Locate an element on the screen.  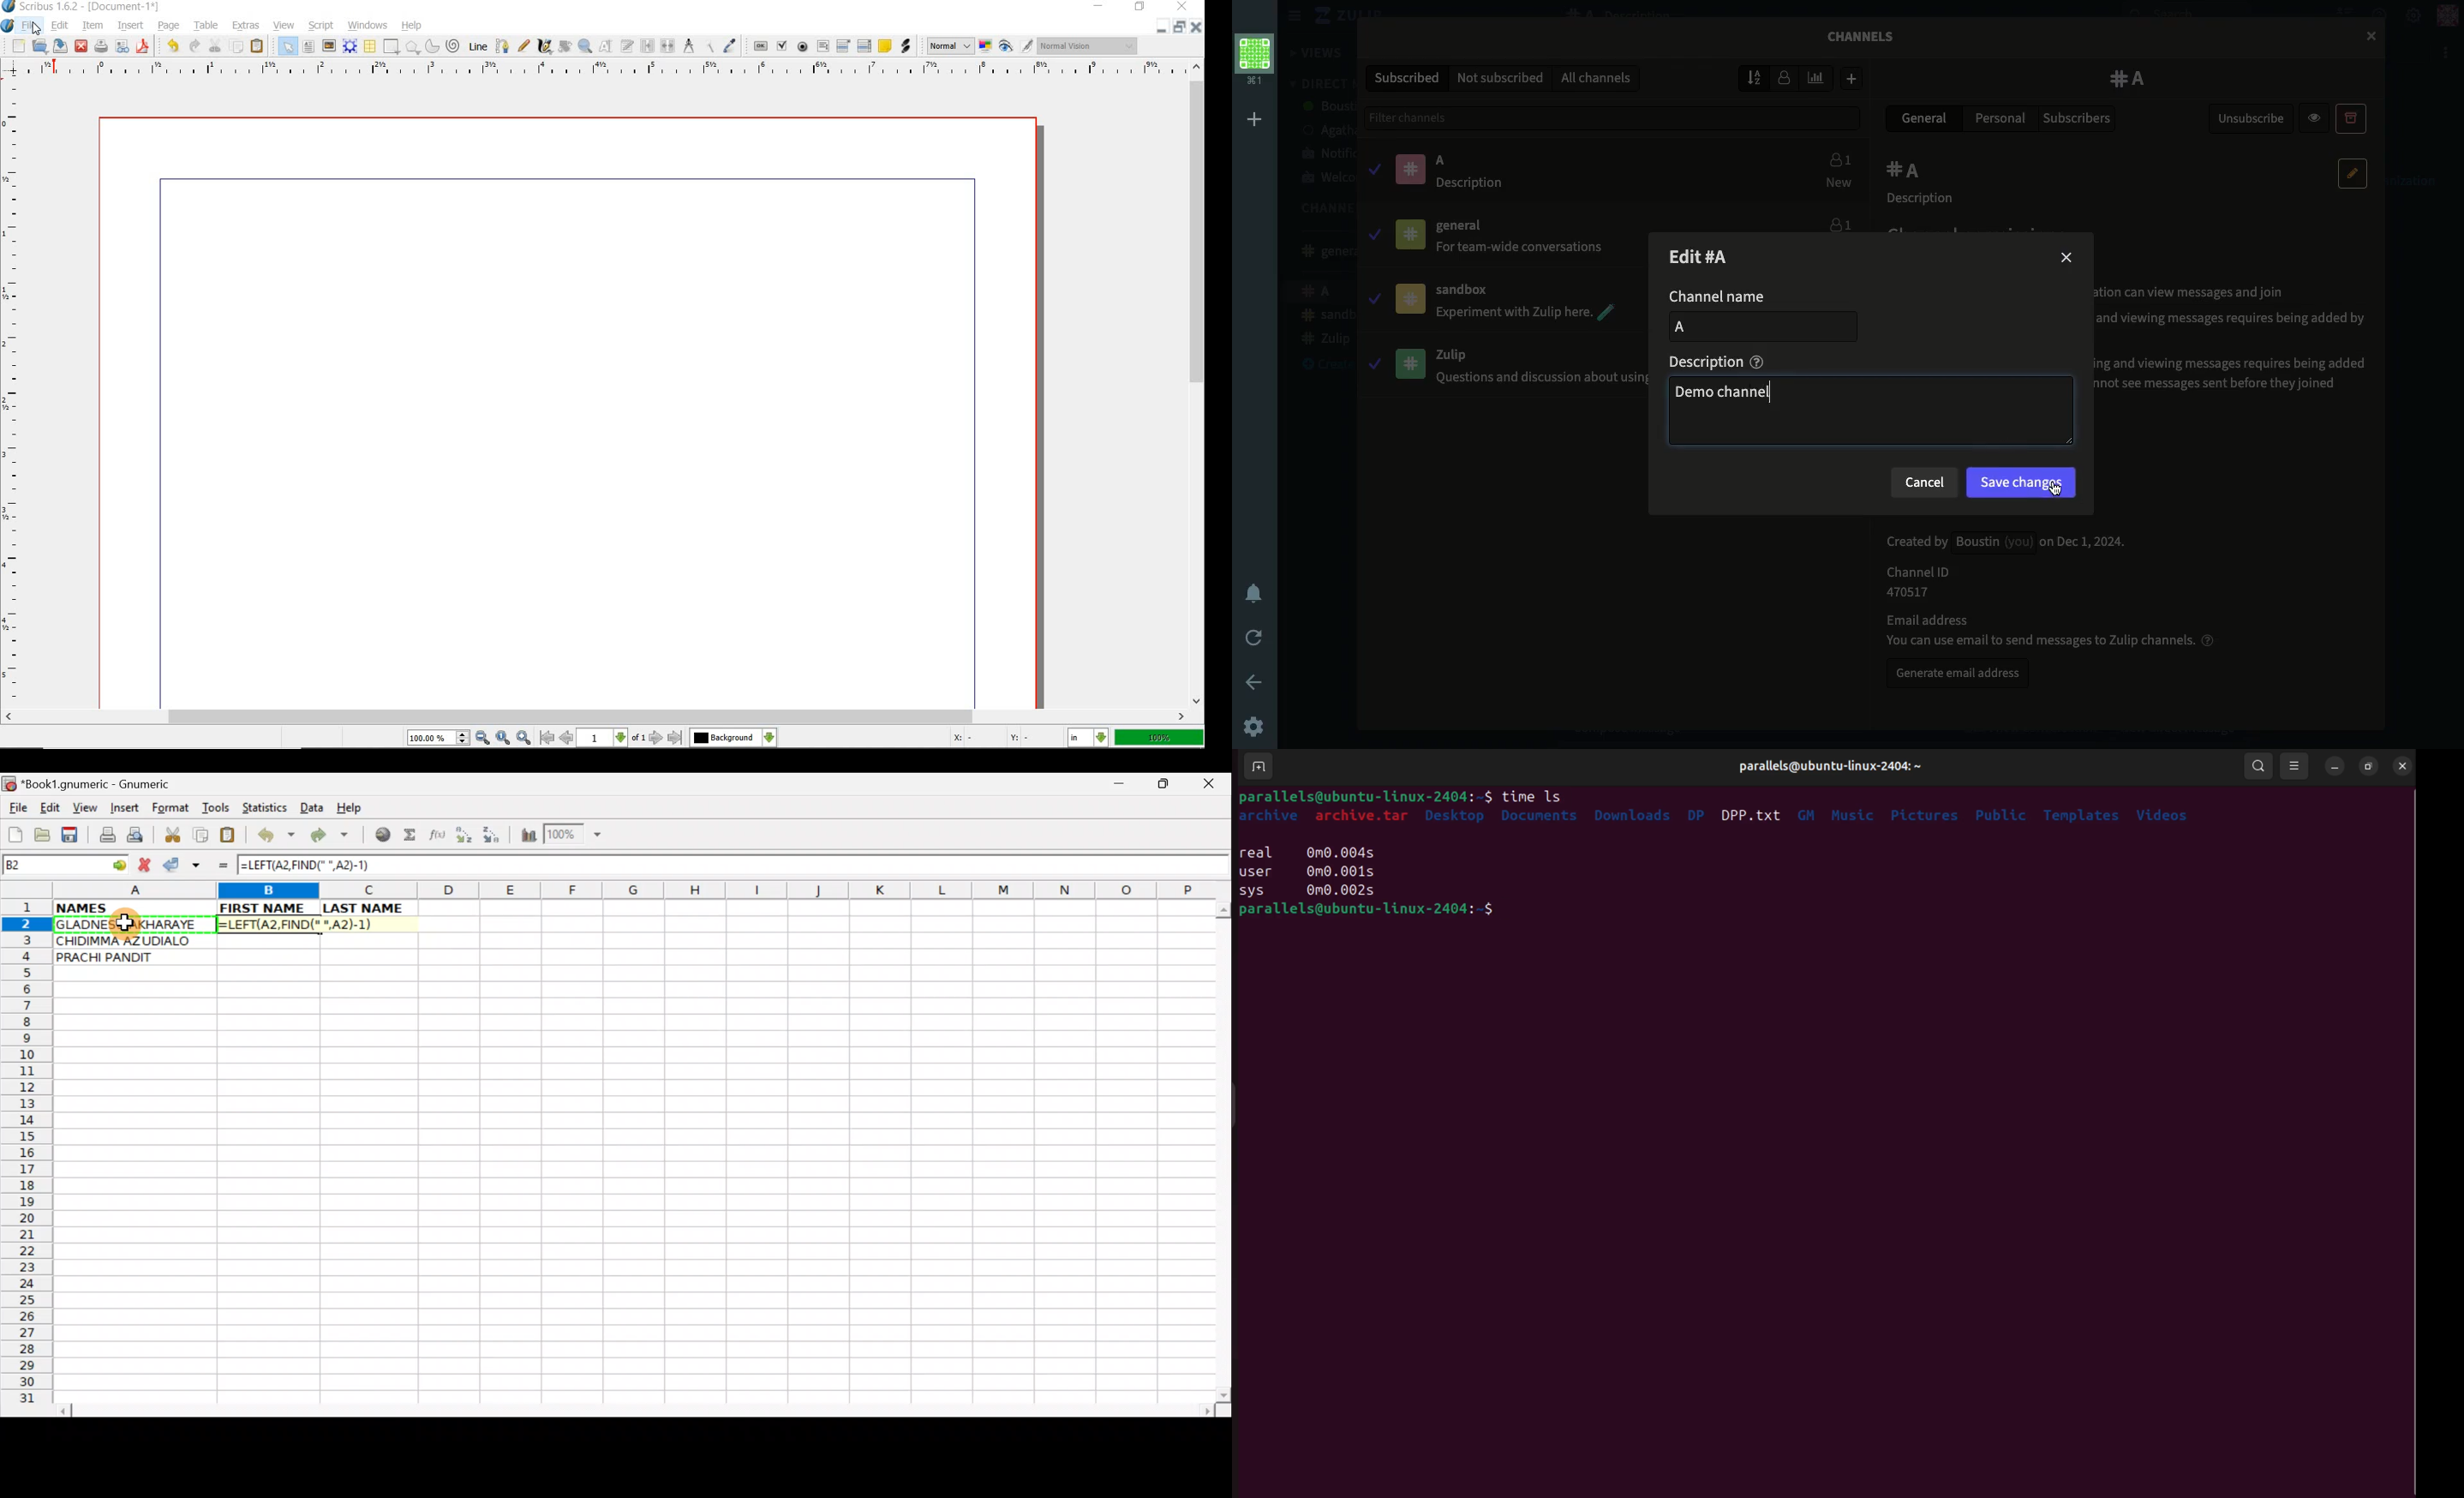
Rows is located at coordinates (27, 1157).